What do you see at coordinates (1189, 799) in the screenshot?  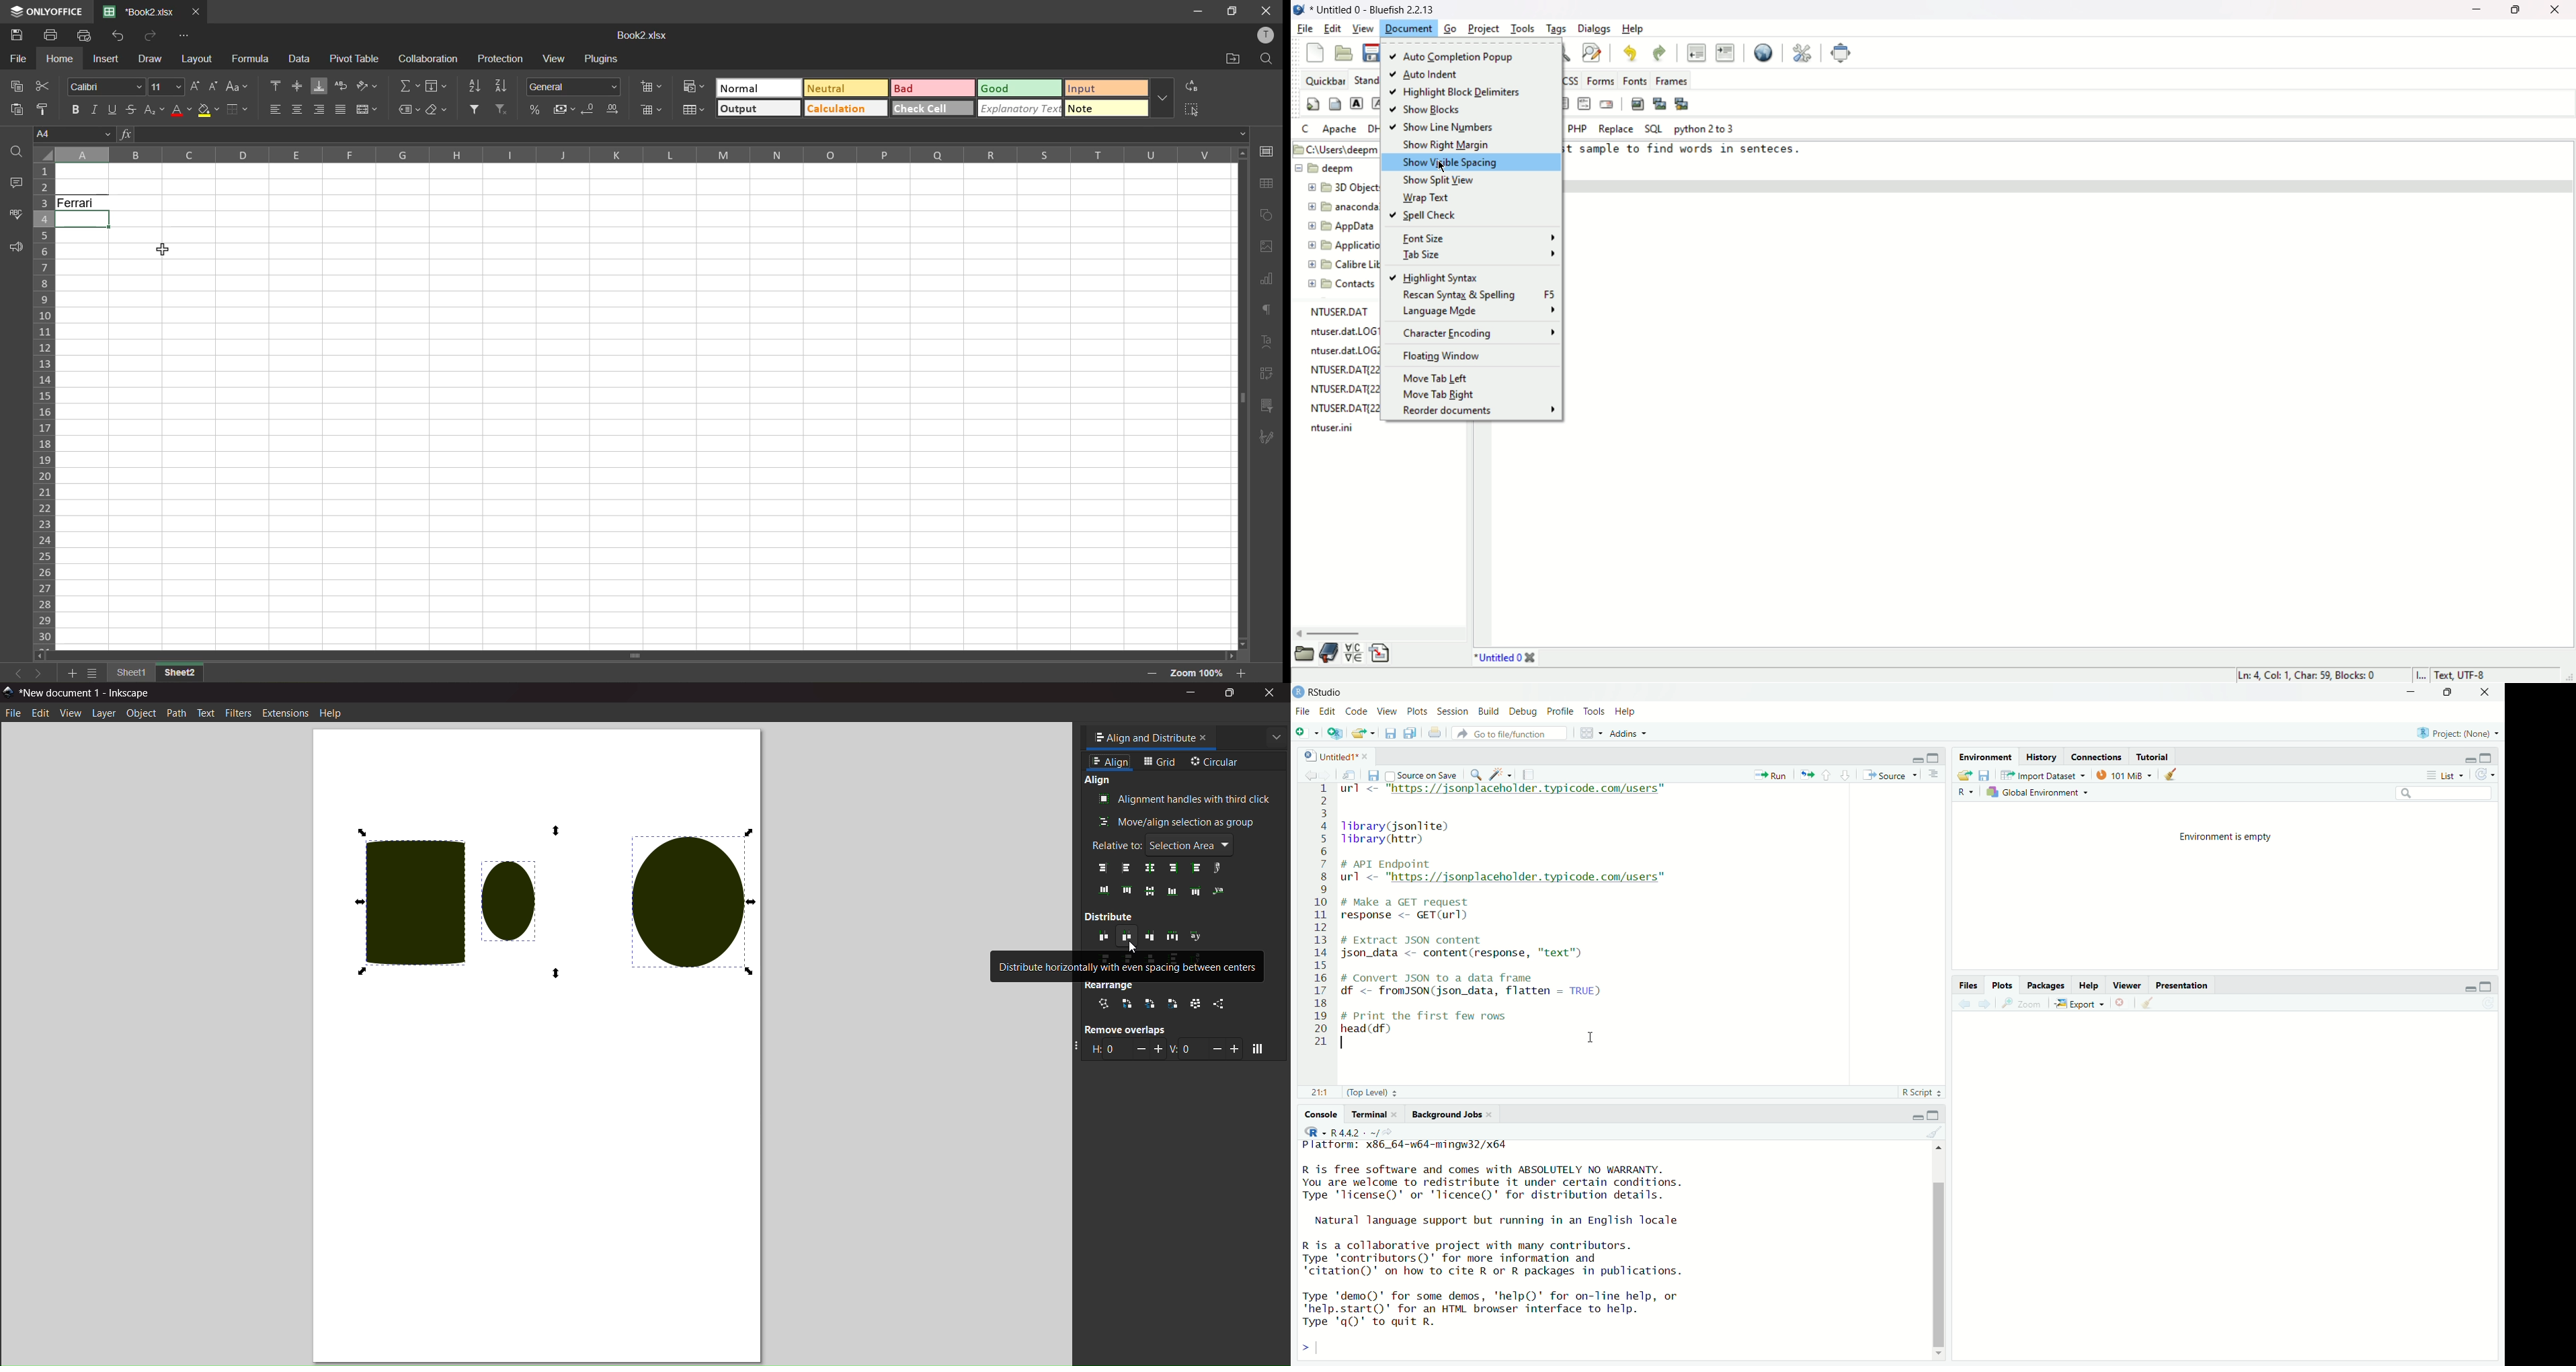 I see `align with third clicks` at bounding box center [1189, 799].